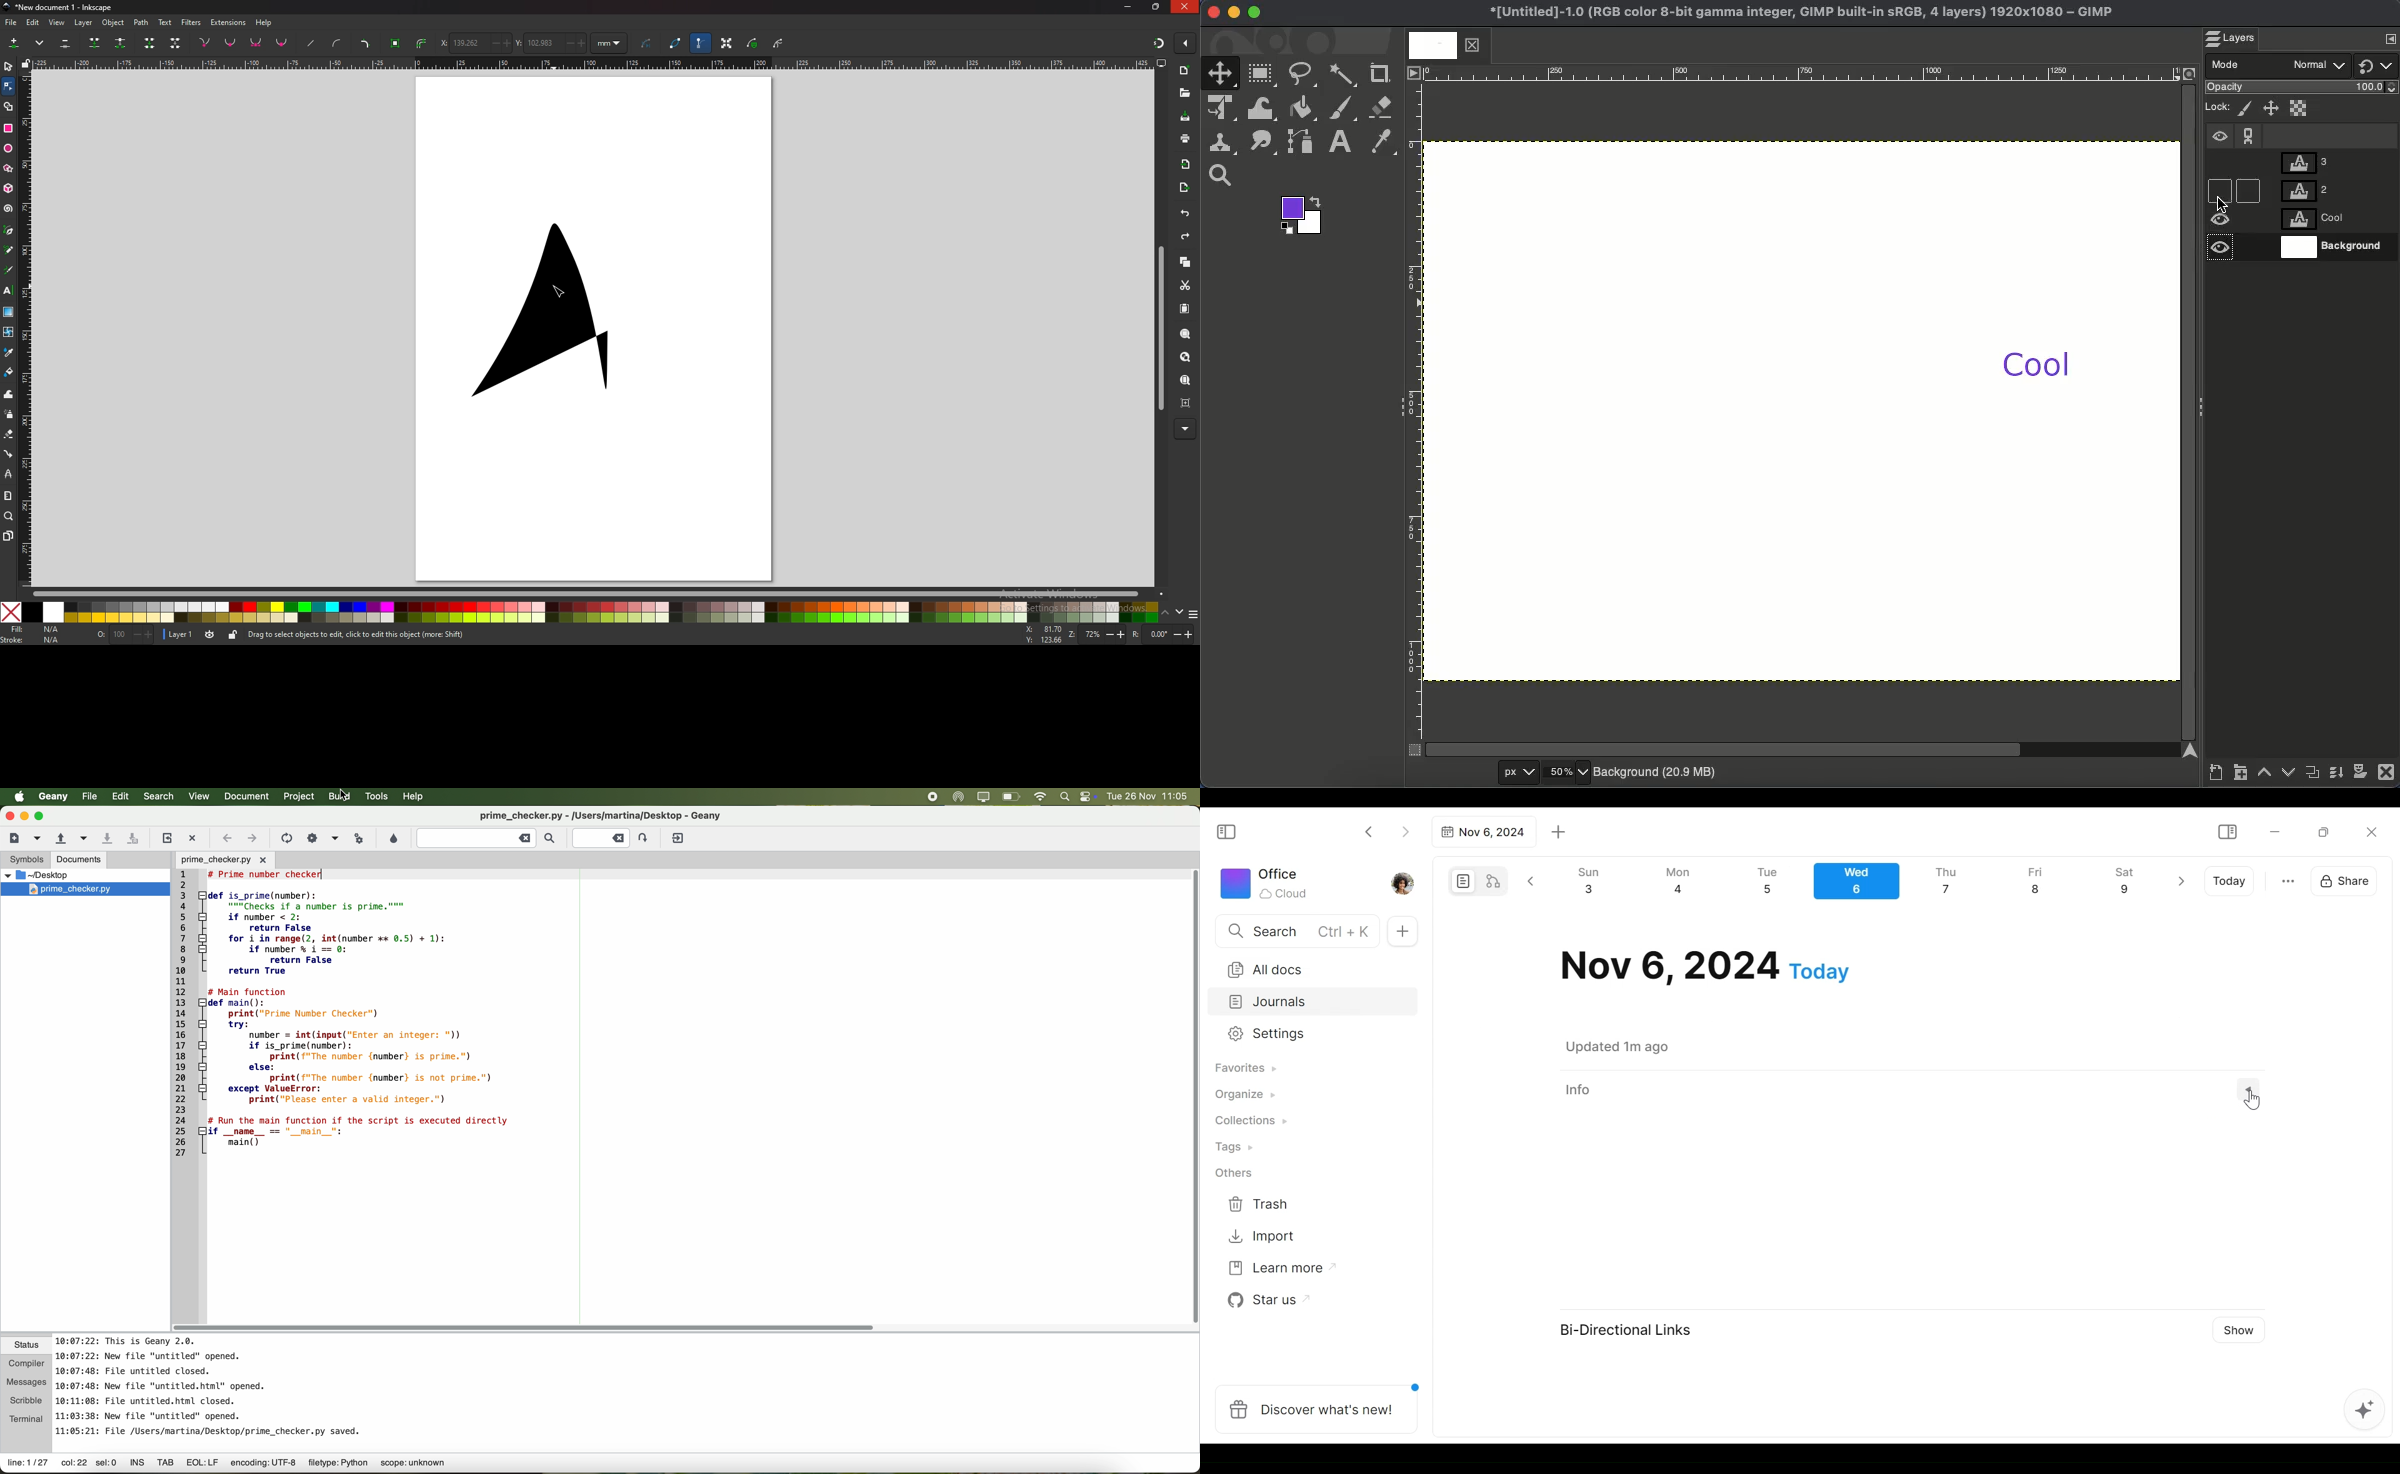 The width and height of the screenshot is (2408, 1484). Describe the element at coordinates (88, 796) in the screenshot. I see `file` at that location.